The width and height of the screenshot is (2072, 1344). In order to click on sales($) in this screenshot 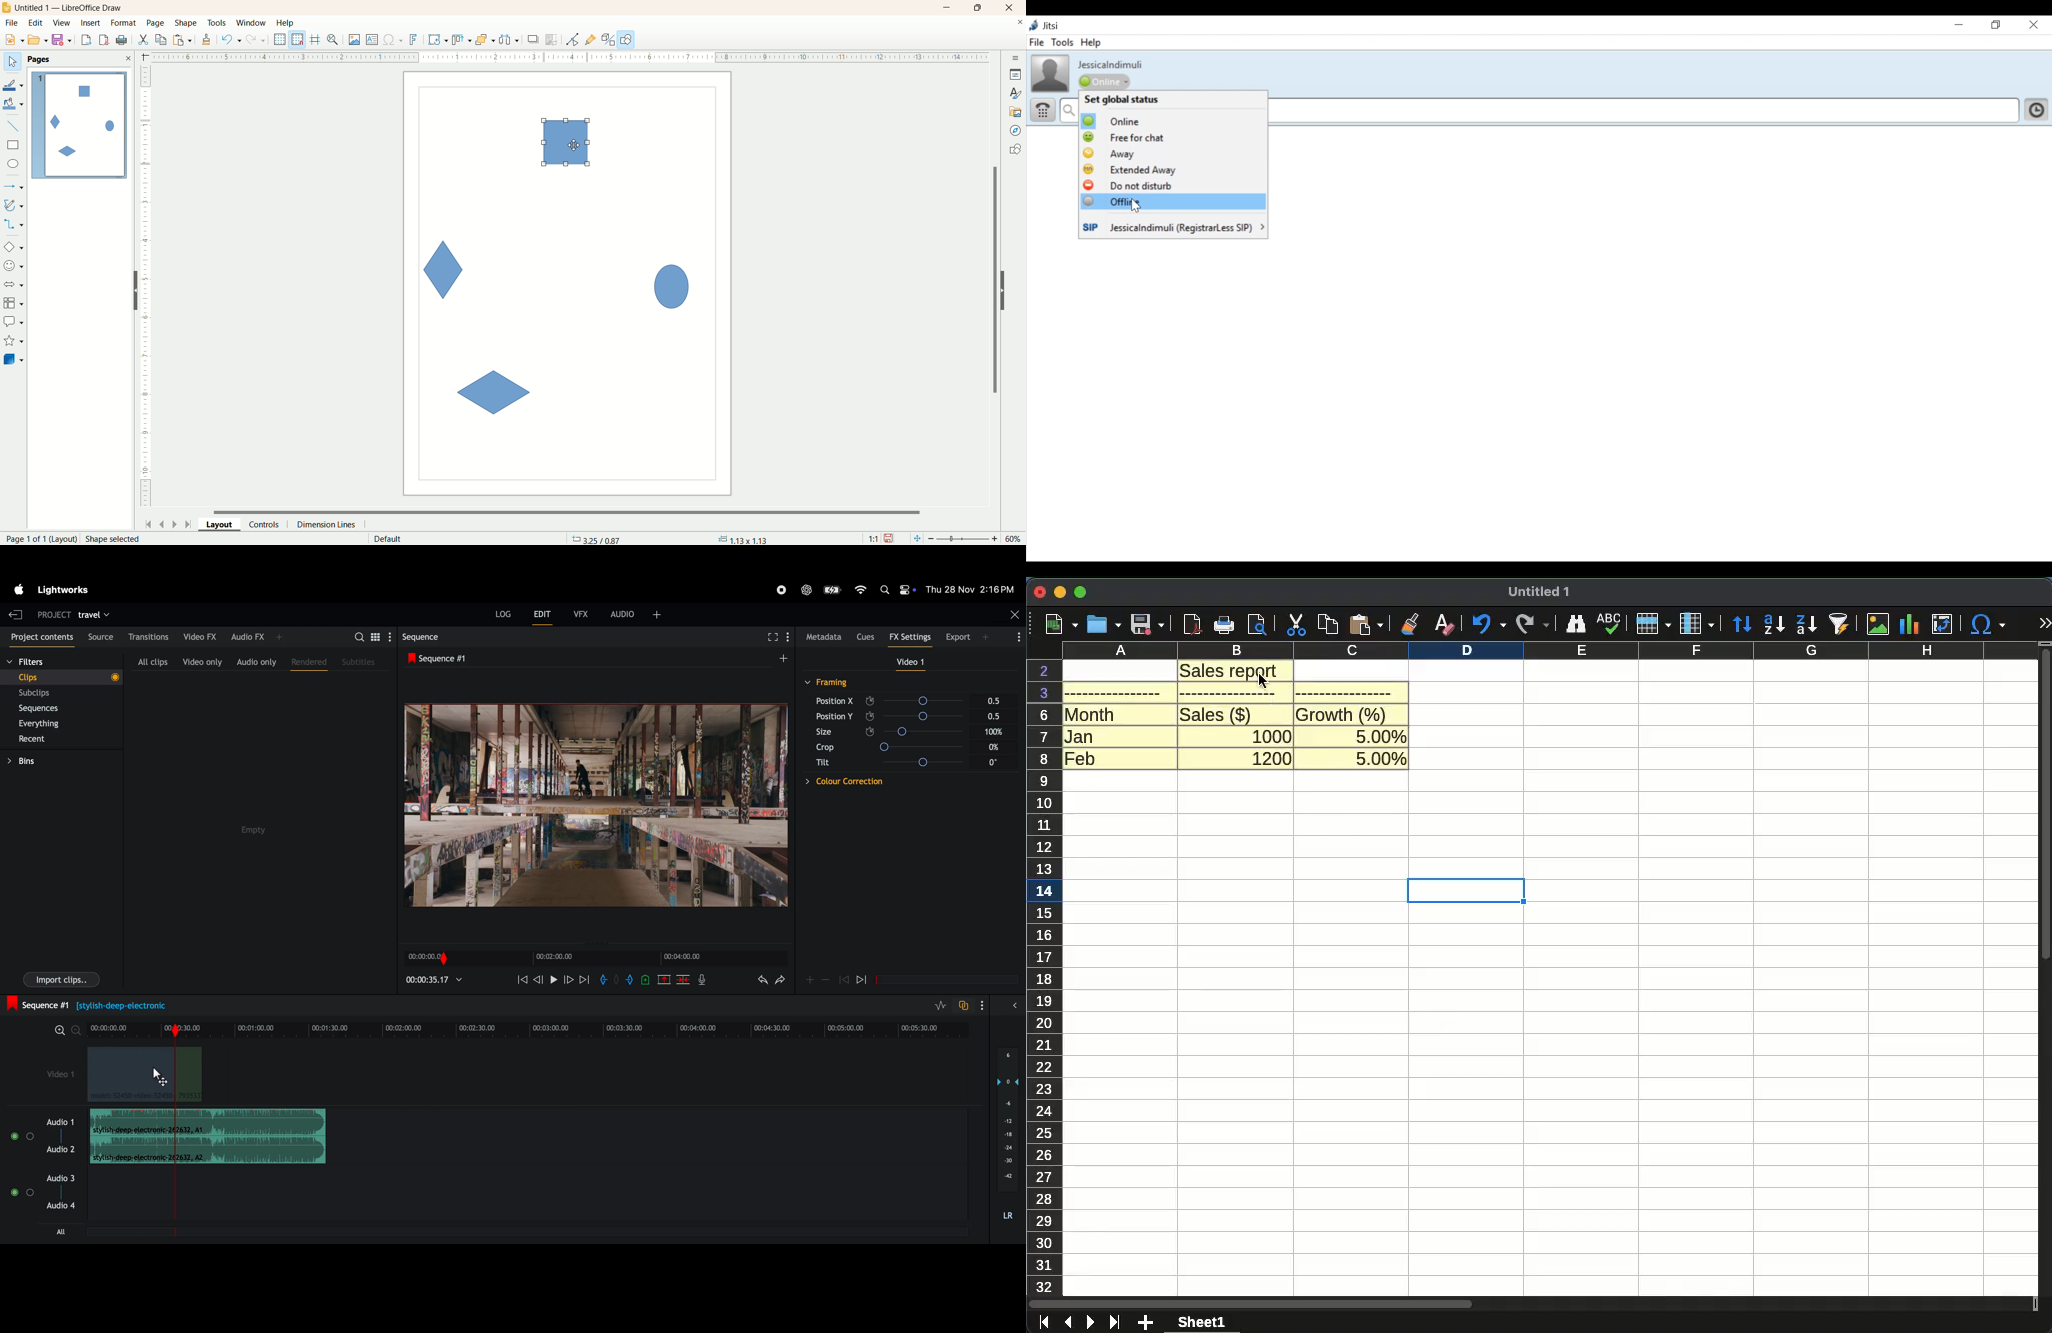, I will do `click(1216, 714)`.